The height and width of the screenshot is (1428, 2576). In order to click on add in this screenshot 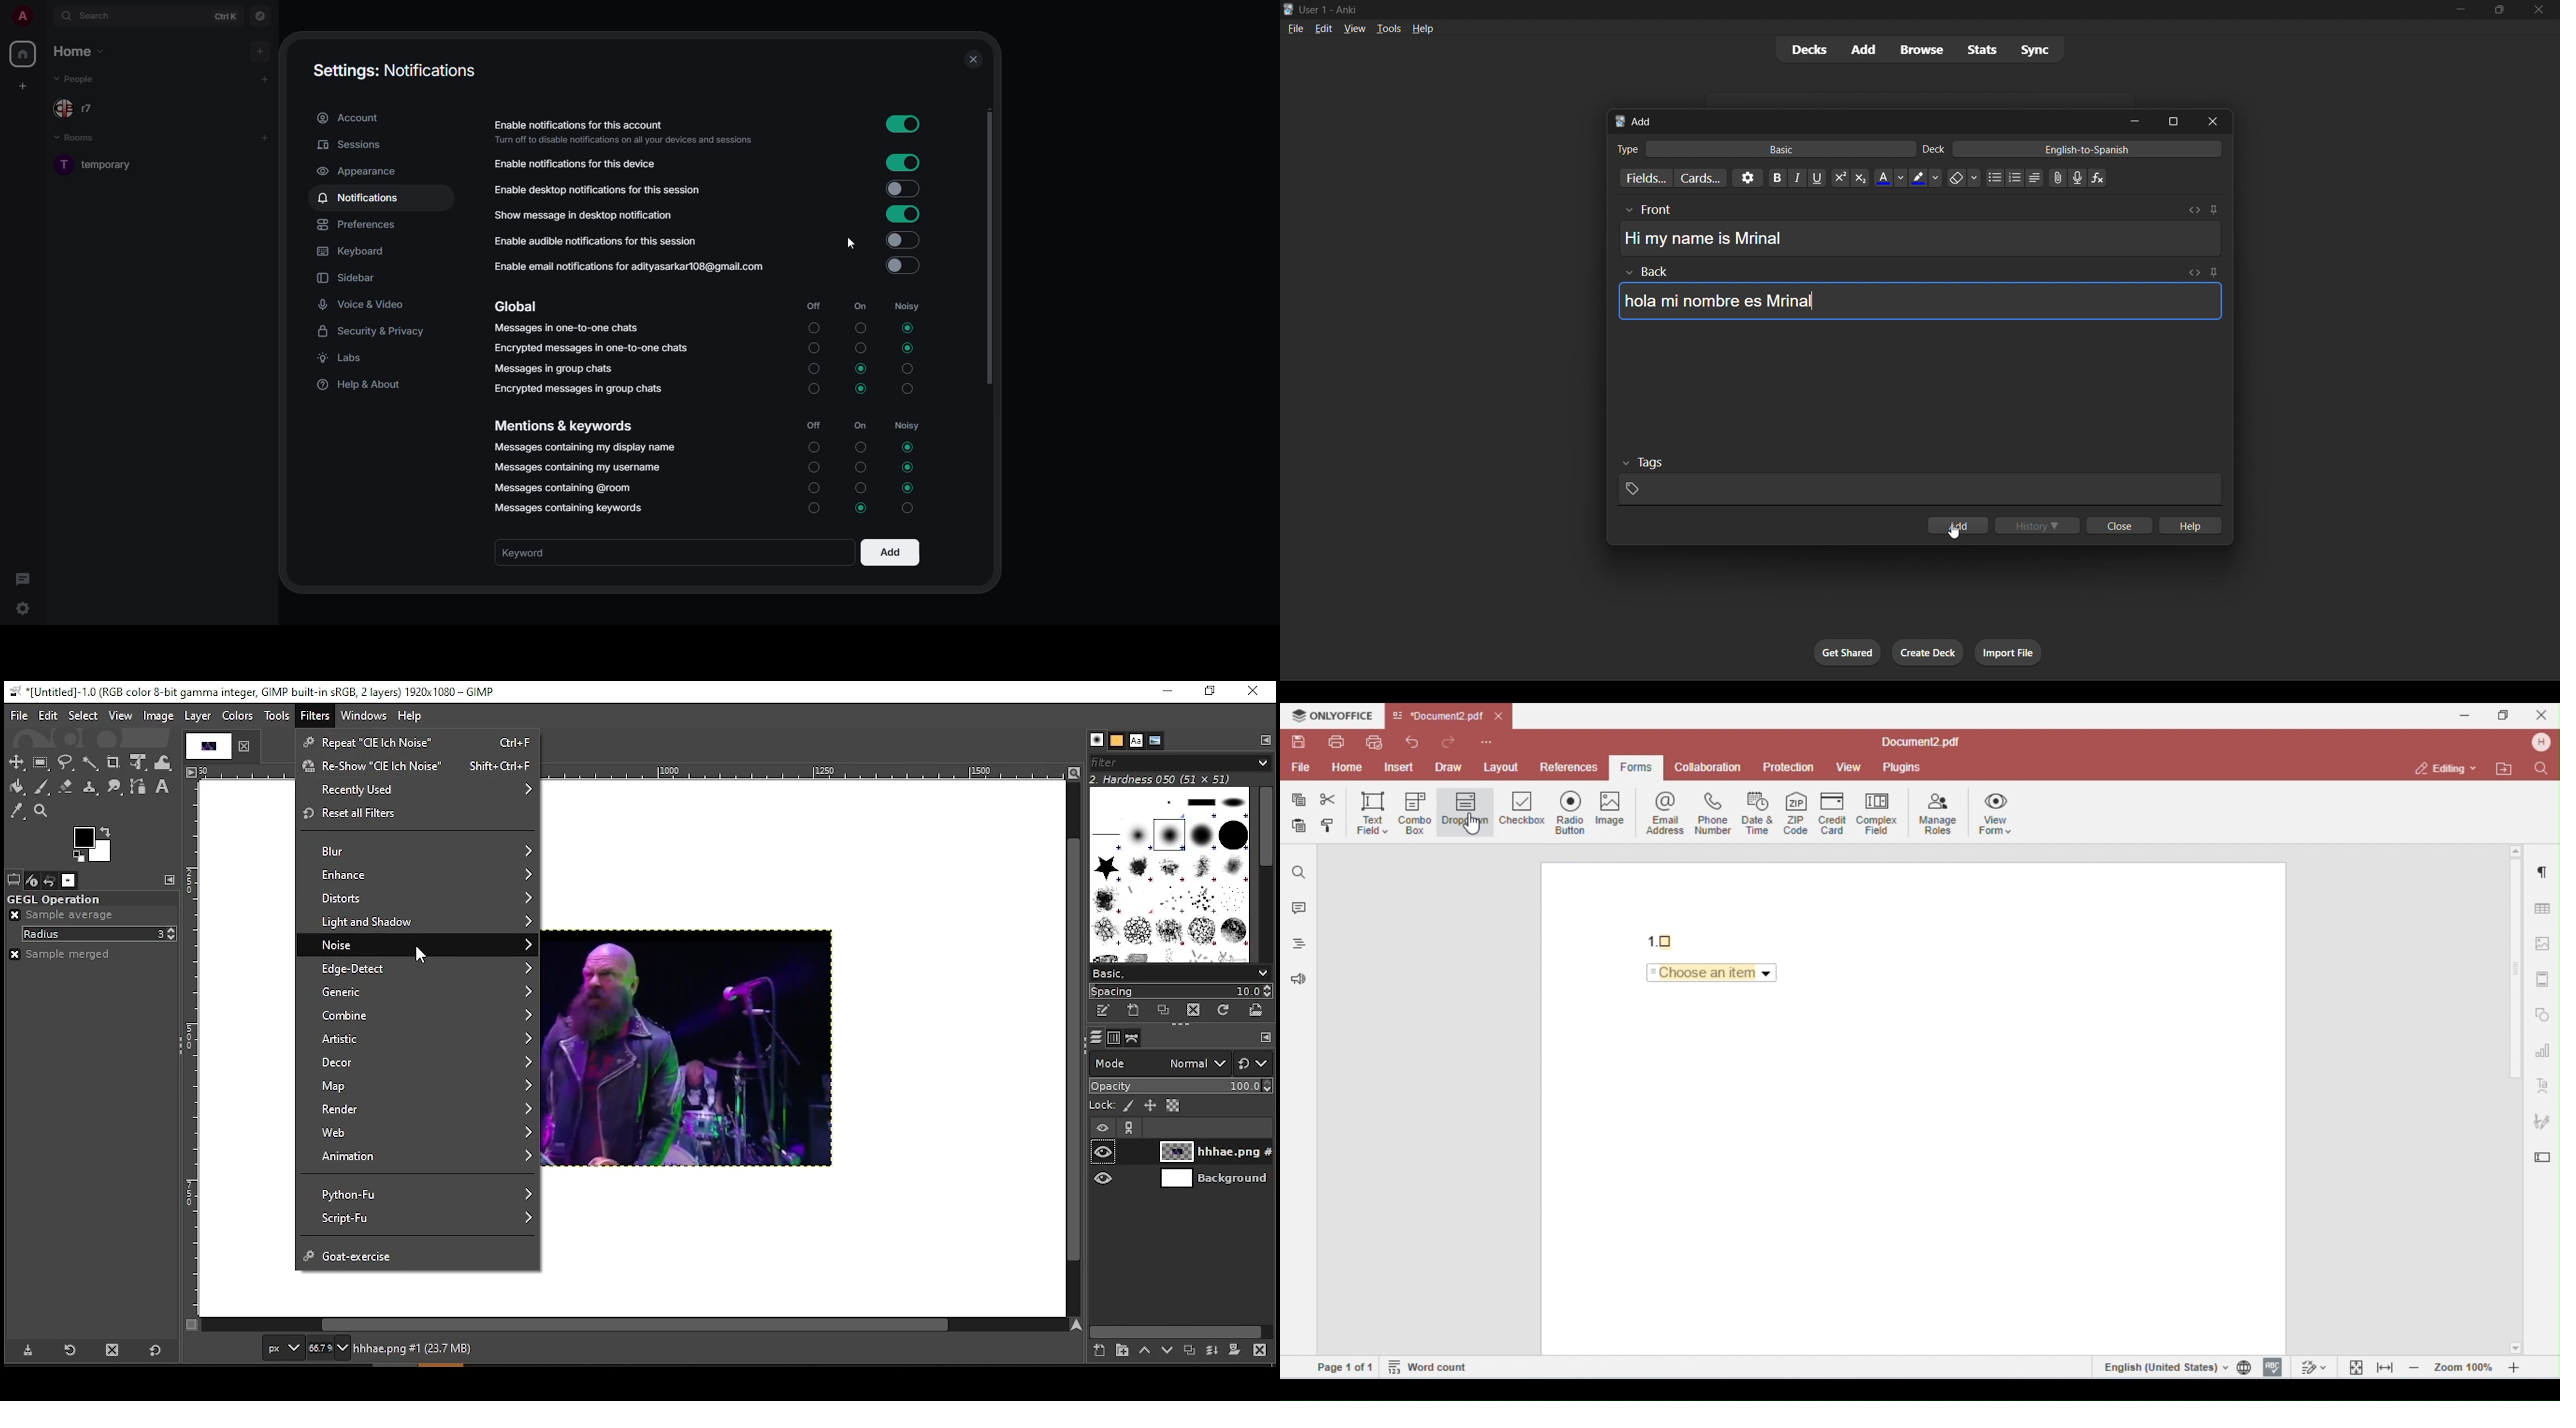, I will do `click(1959, 525)`.